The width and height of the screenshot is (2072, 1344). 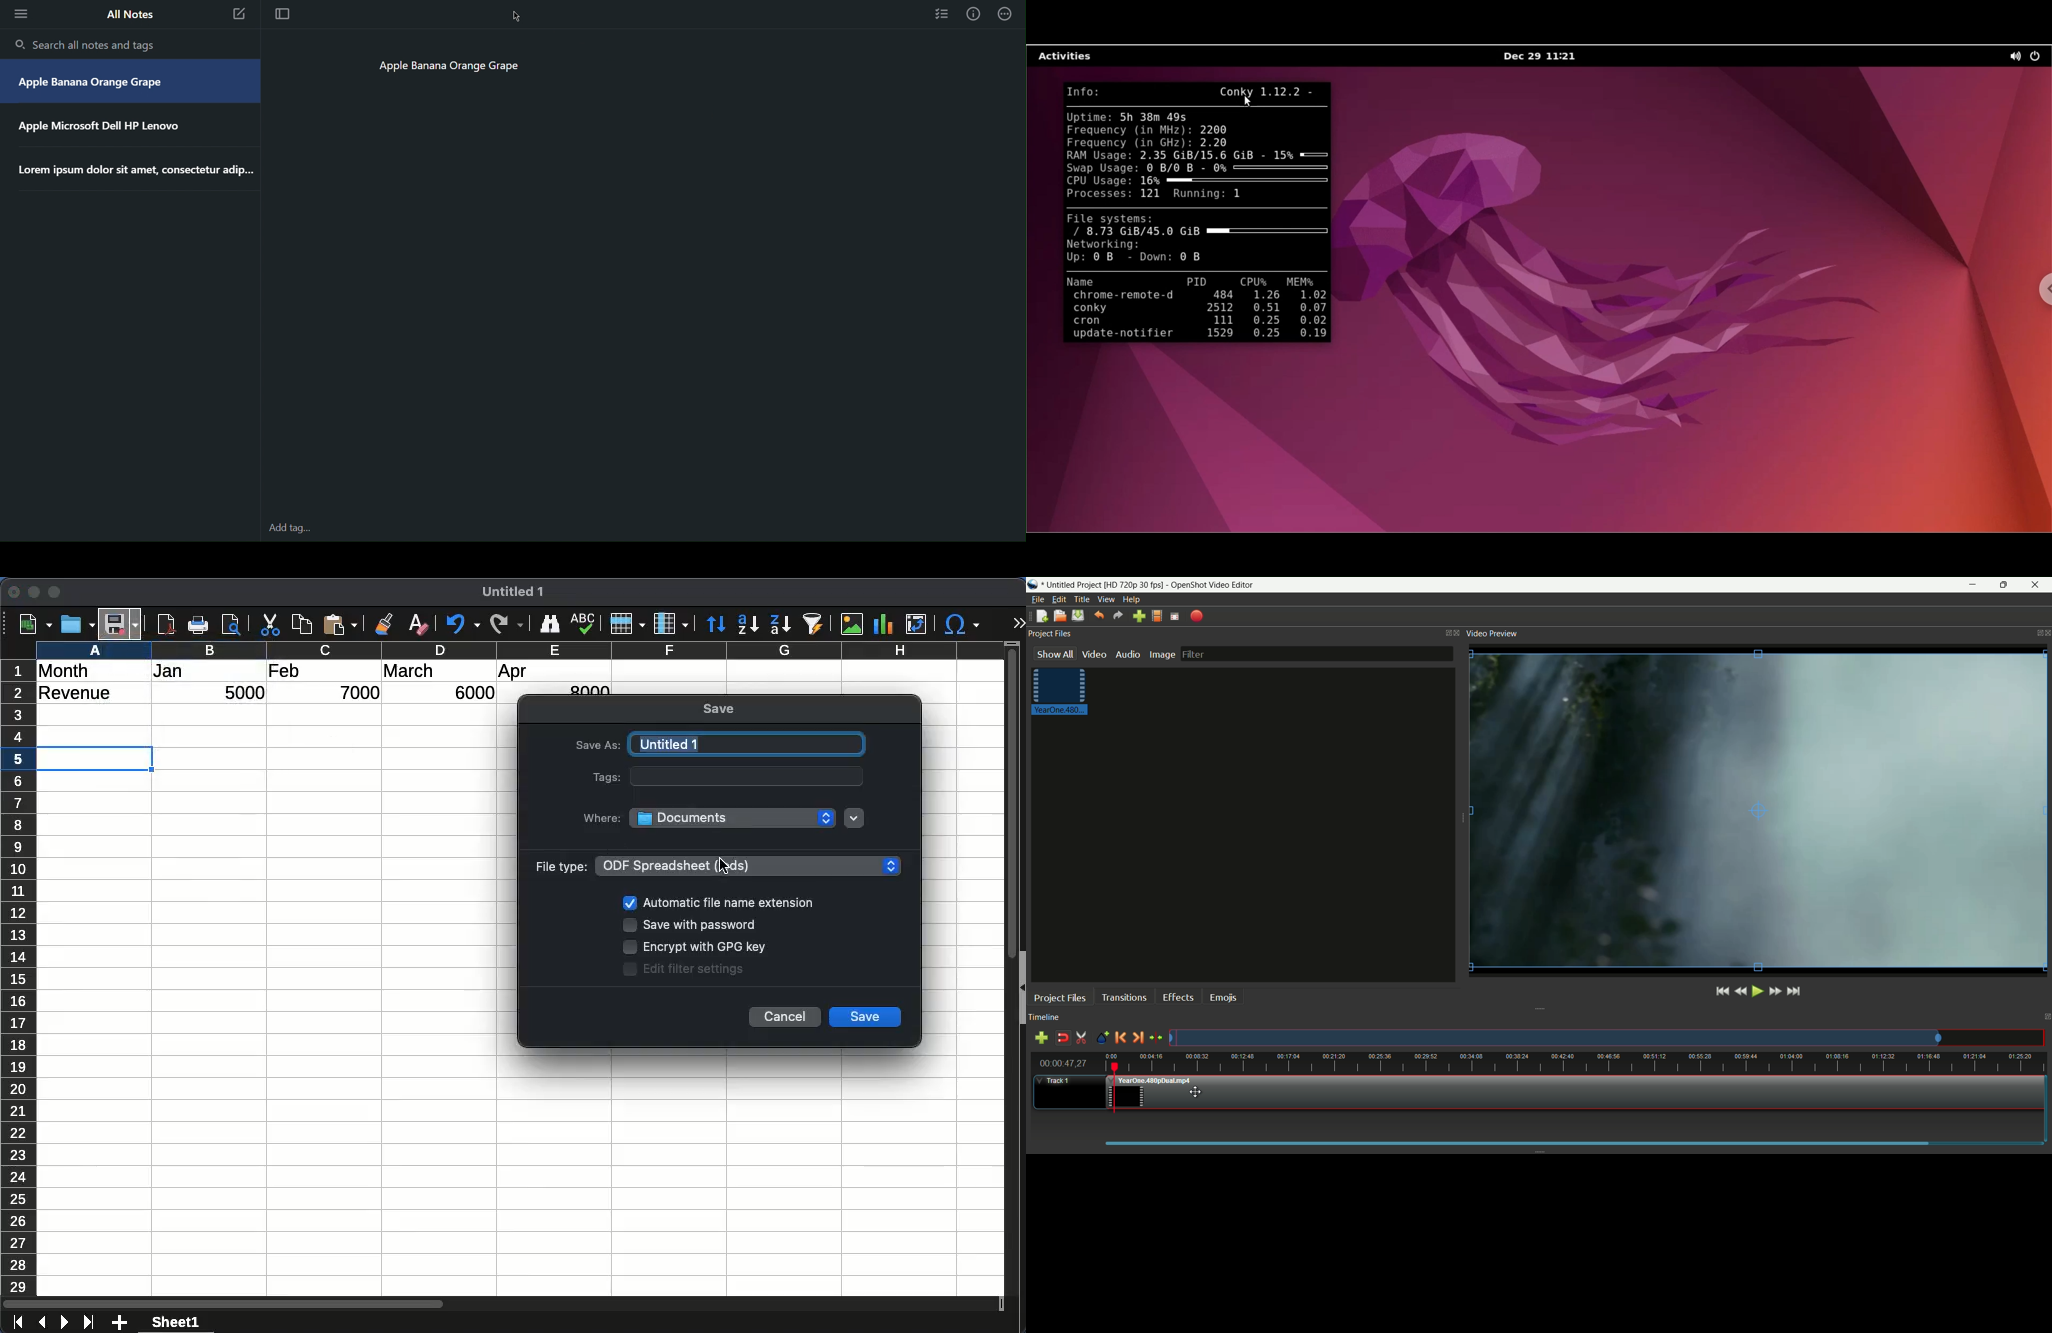 I want to click on finder, so click(x=550, y=624).